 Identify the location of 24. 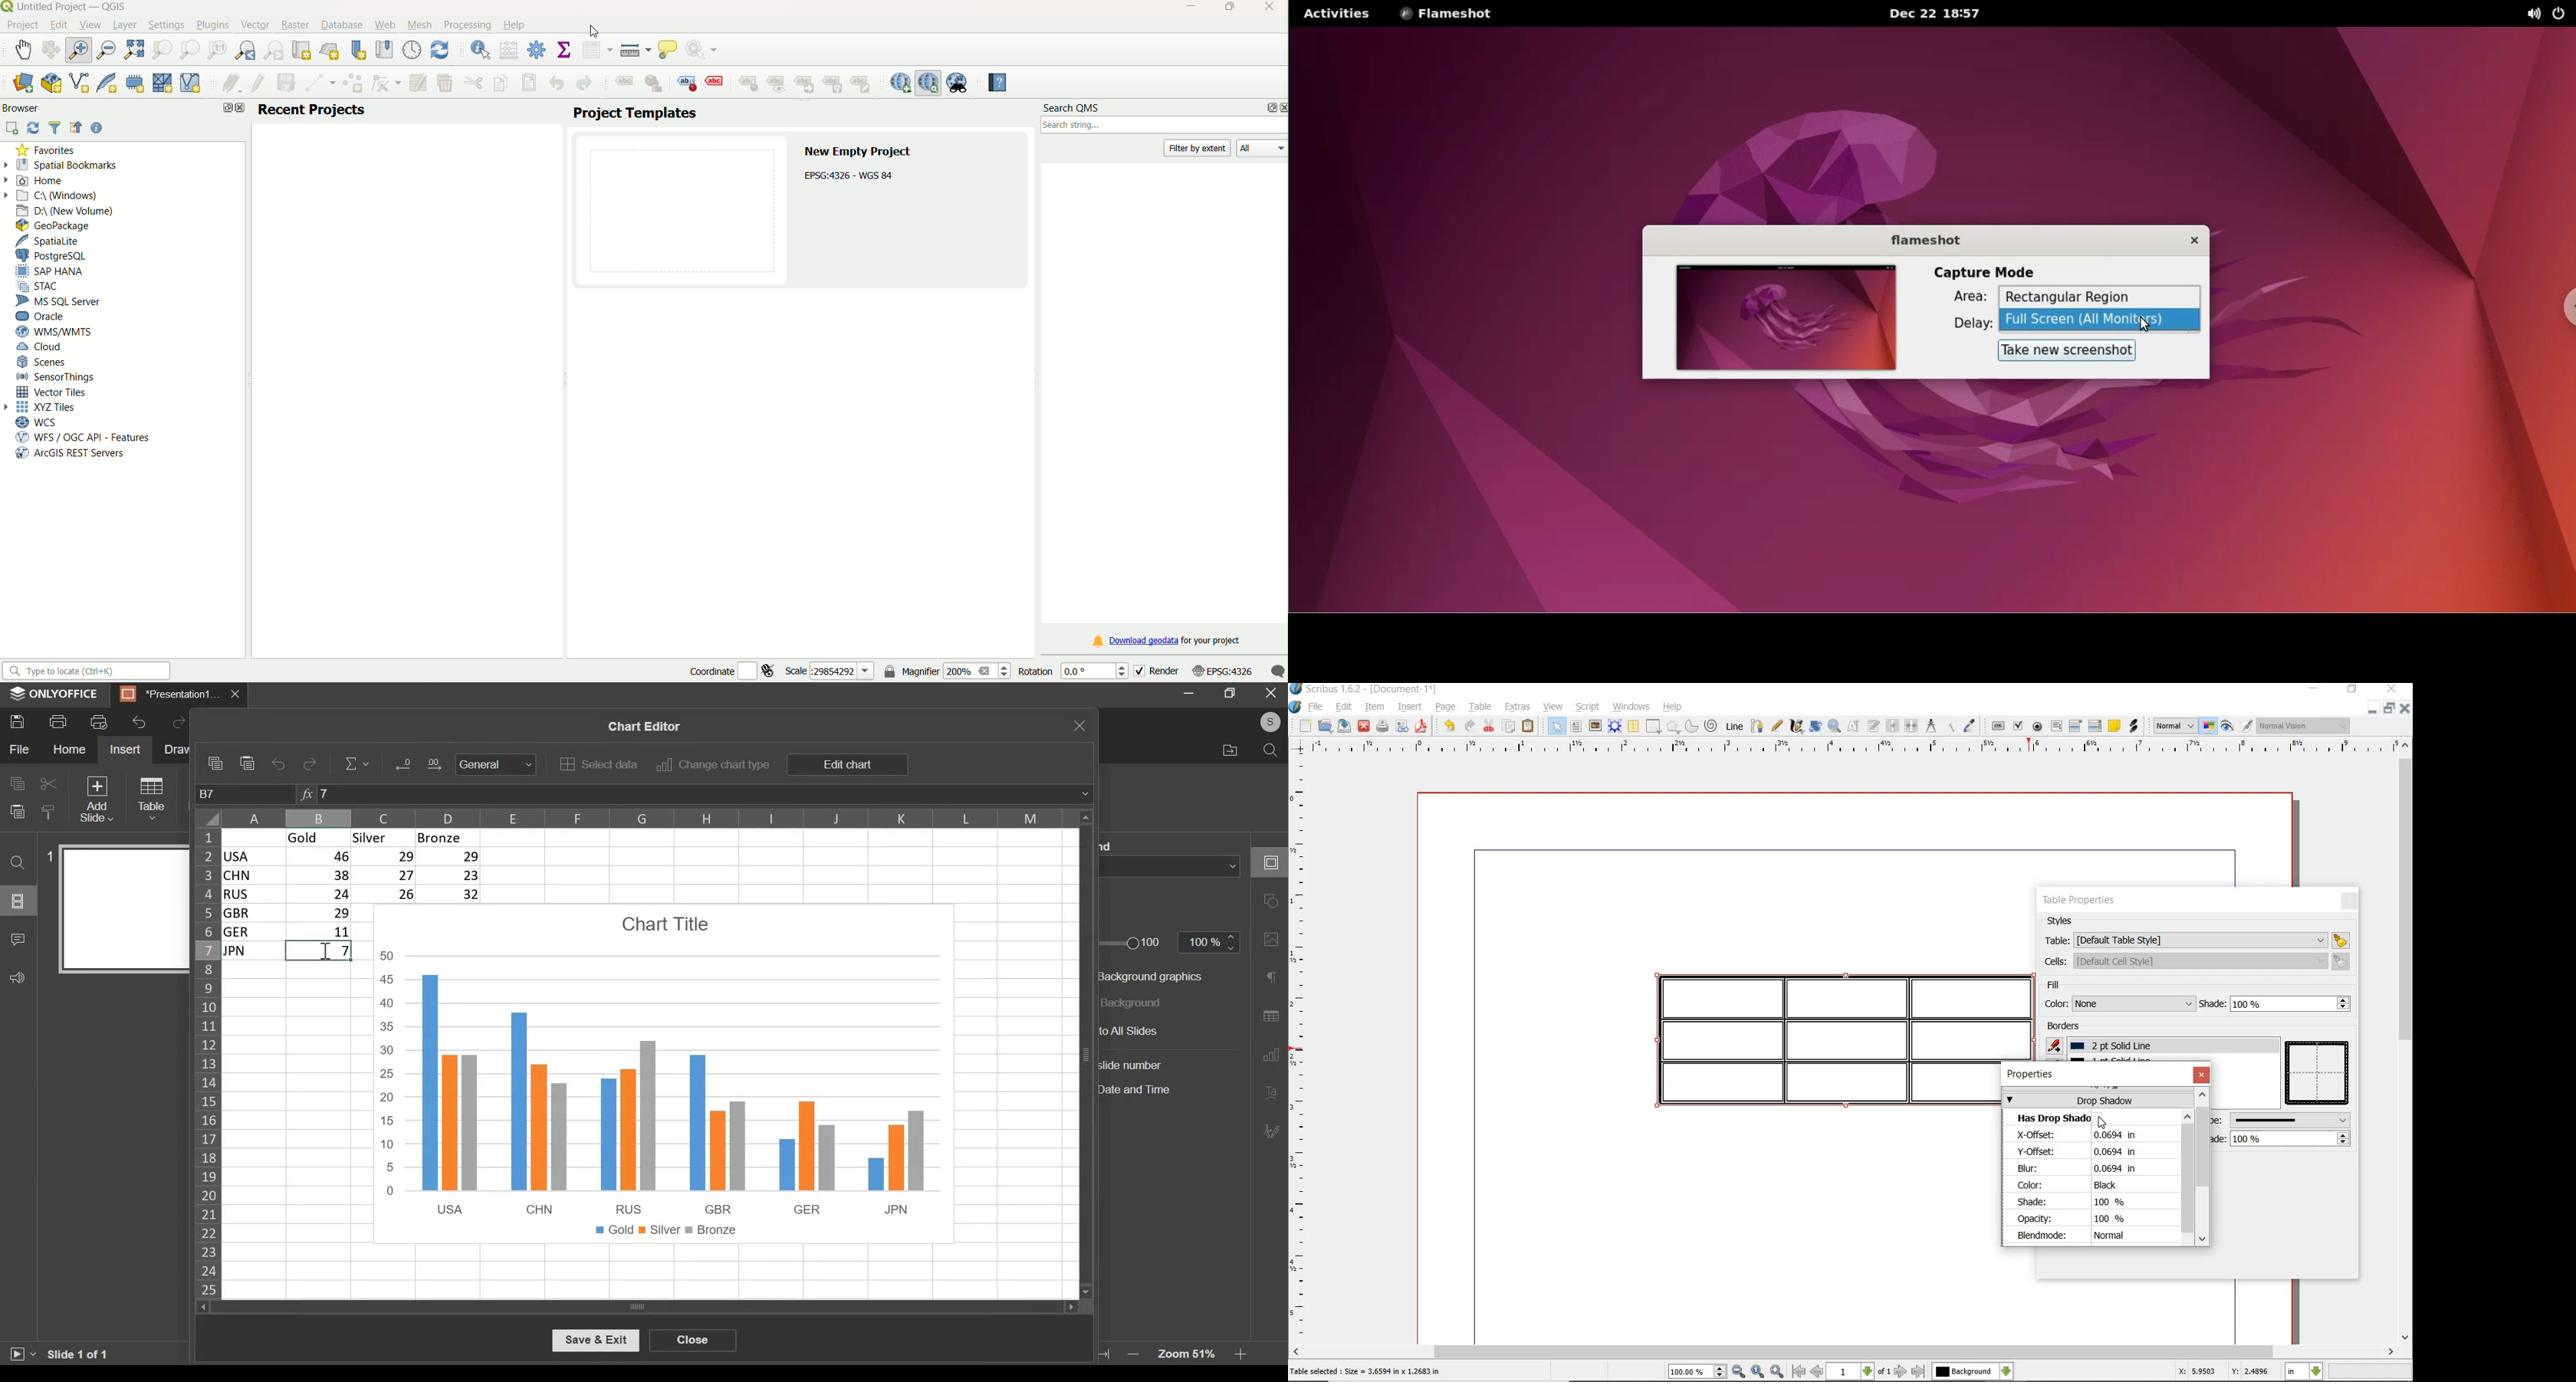
(321, 894).